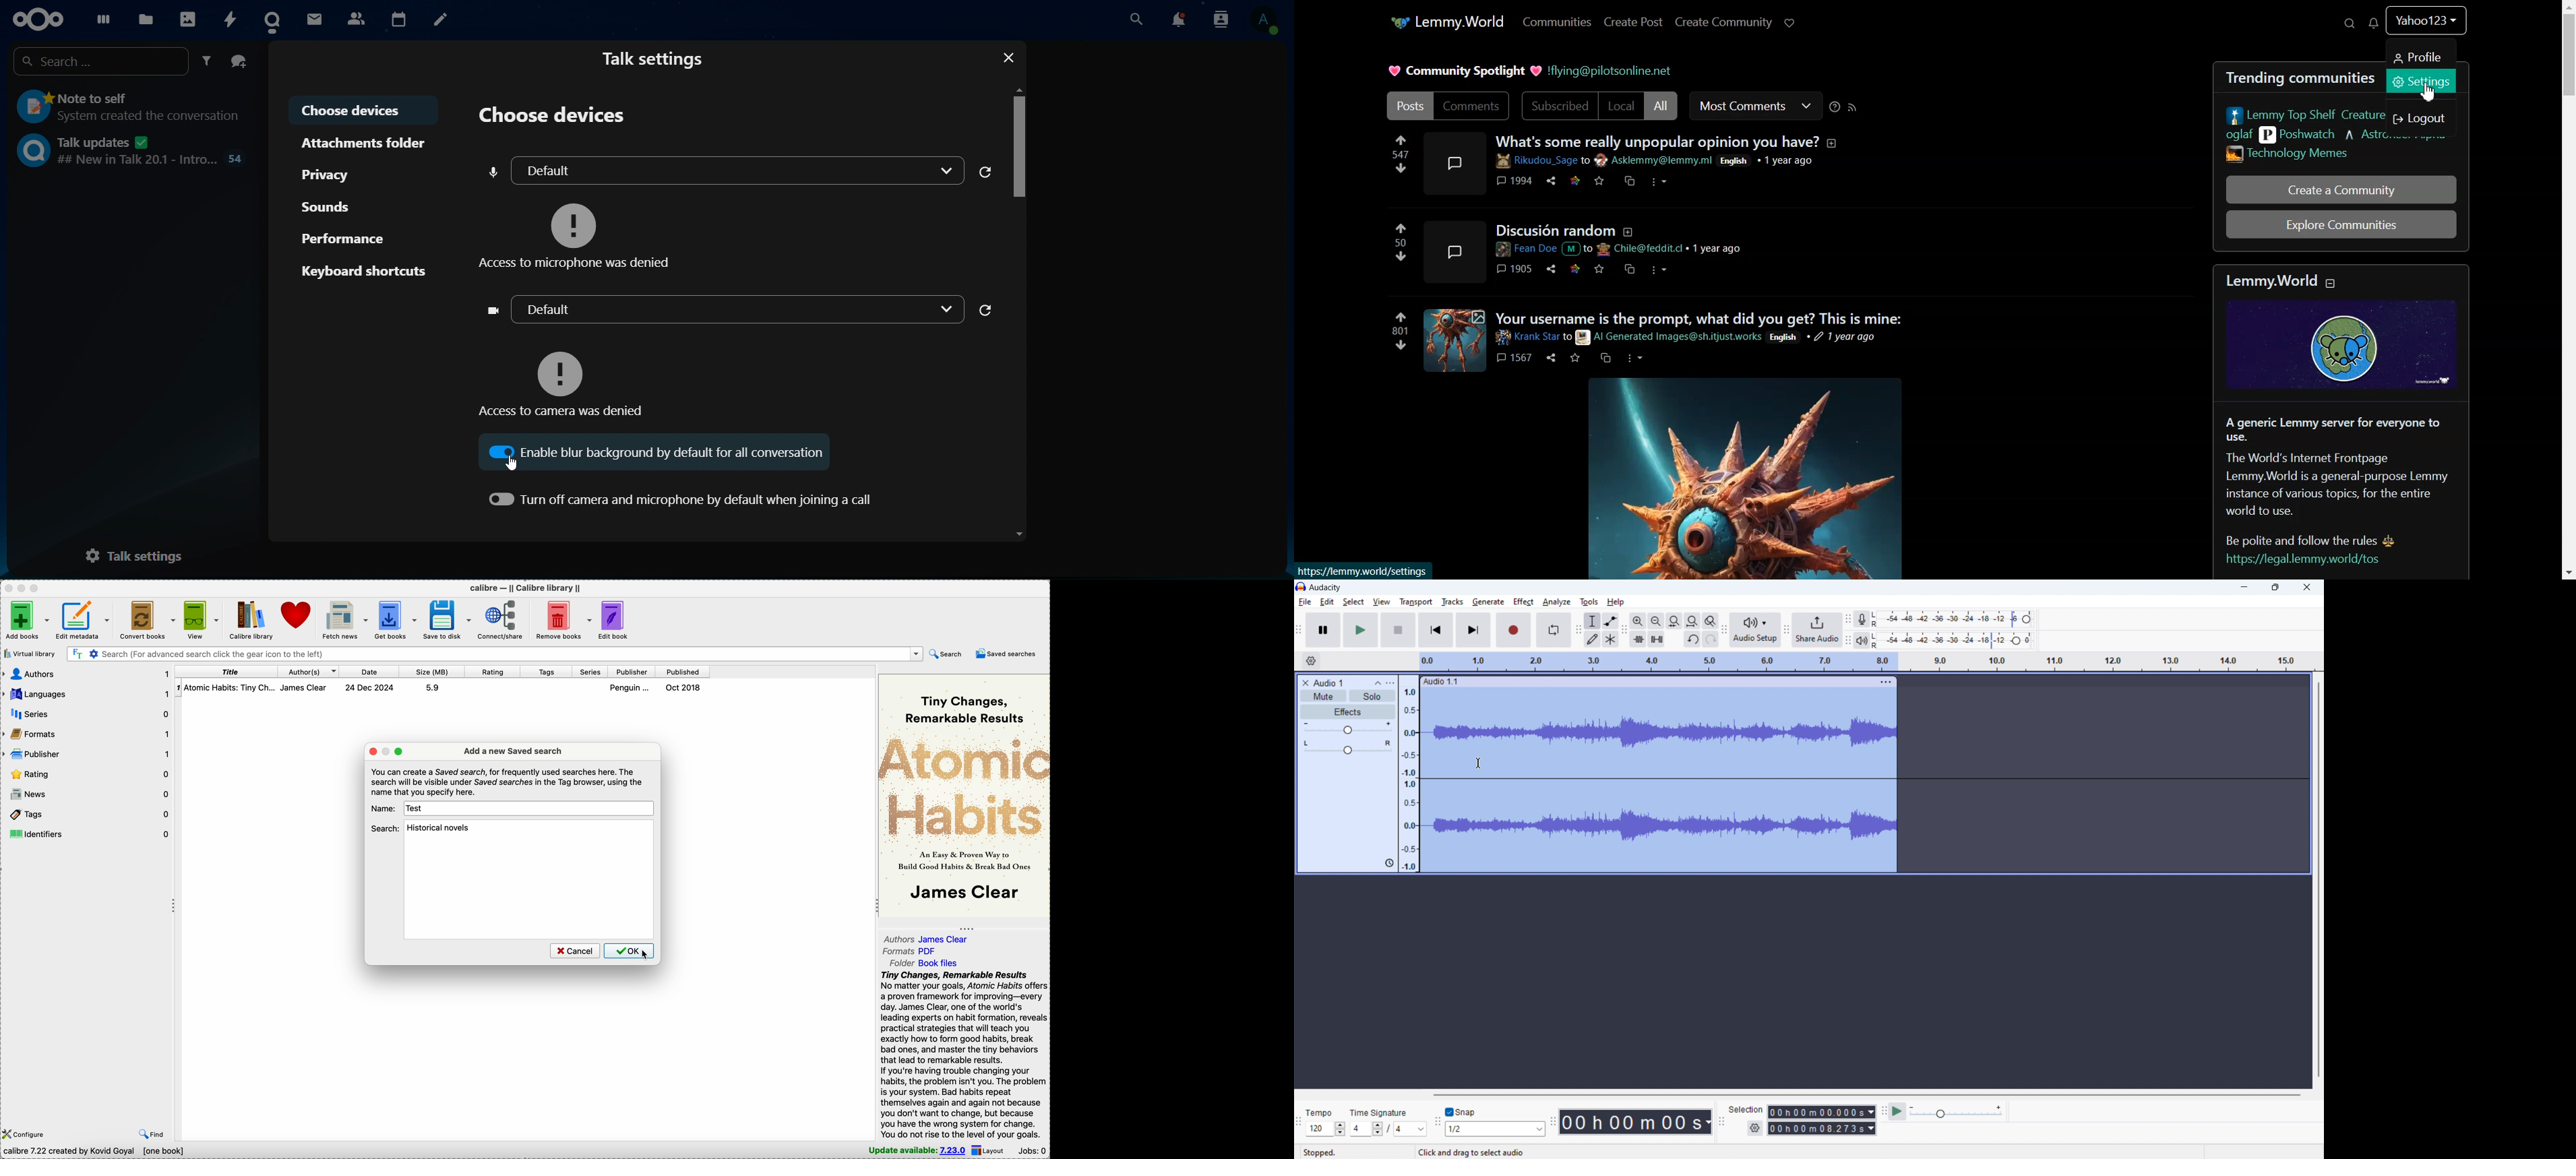 Image resolution: width=2576 pixels, height=1176 pixels. What do you see at coordinates (432, 688) in the screenshot?
I see `5.9` at bounding box center [432, 688].